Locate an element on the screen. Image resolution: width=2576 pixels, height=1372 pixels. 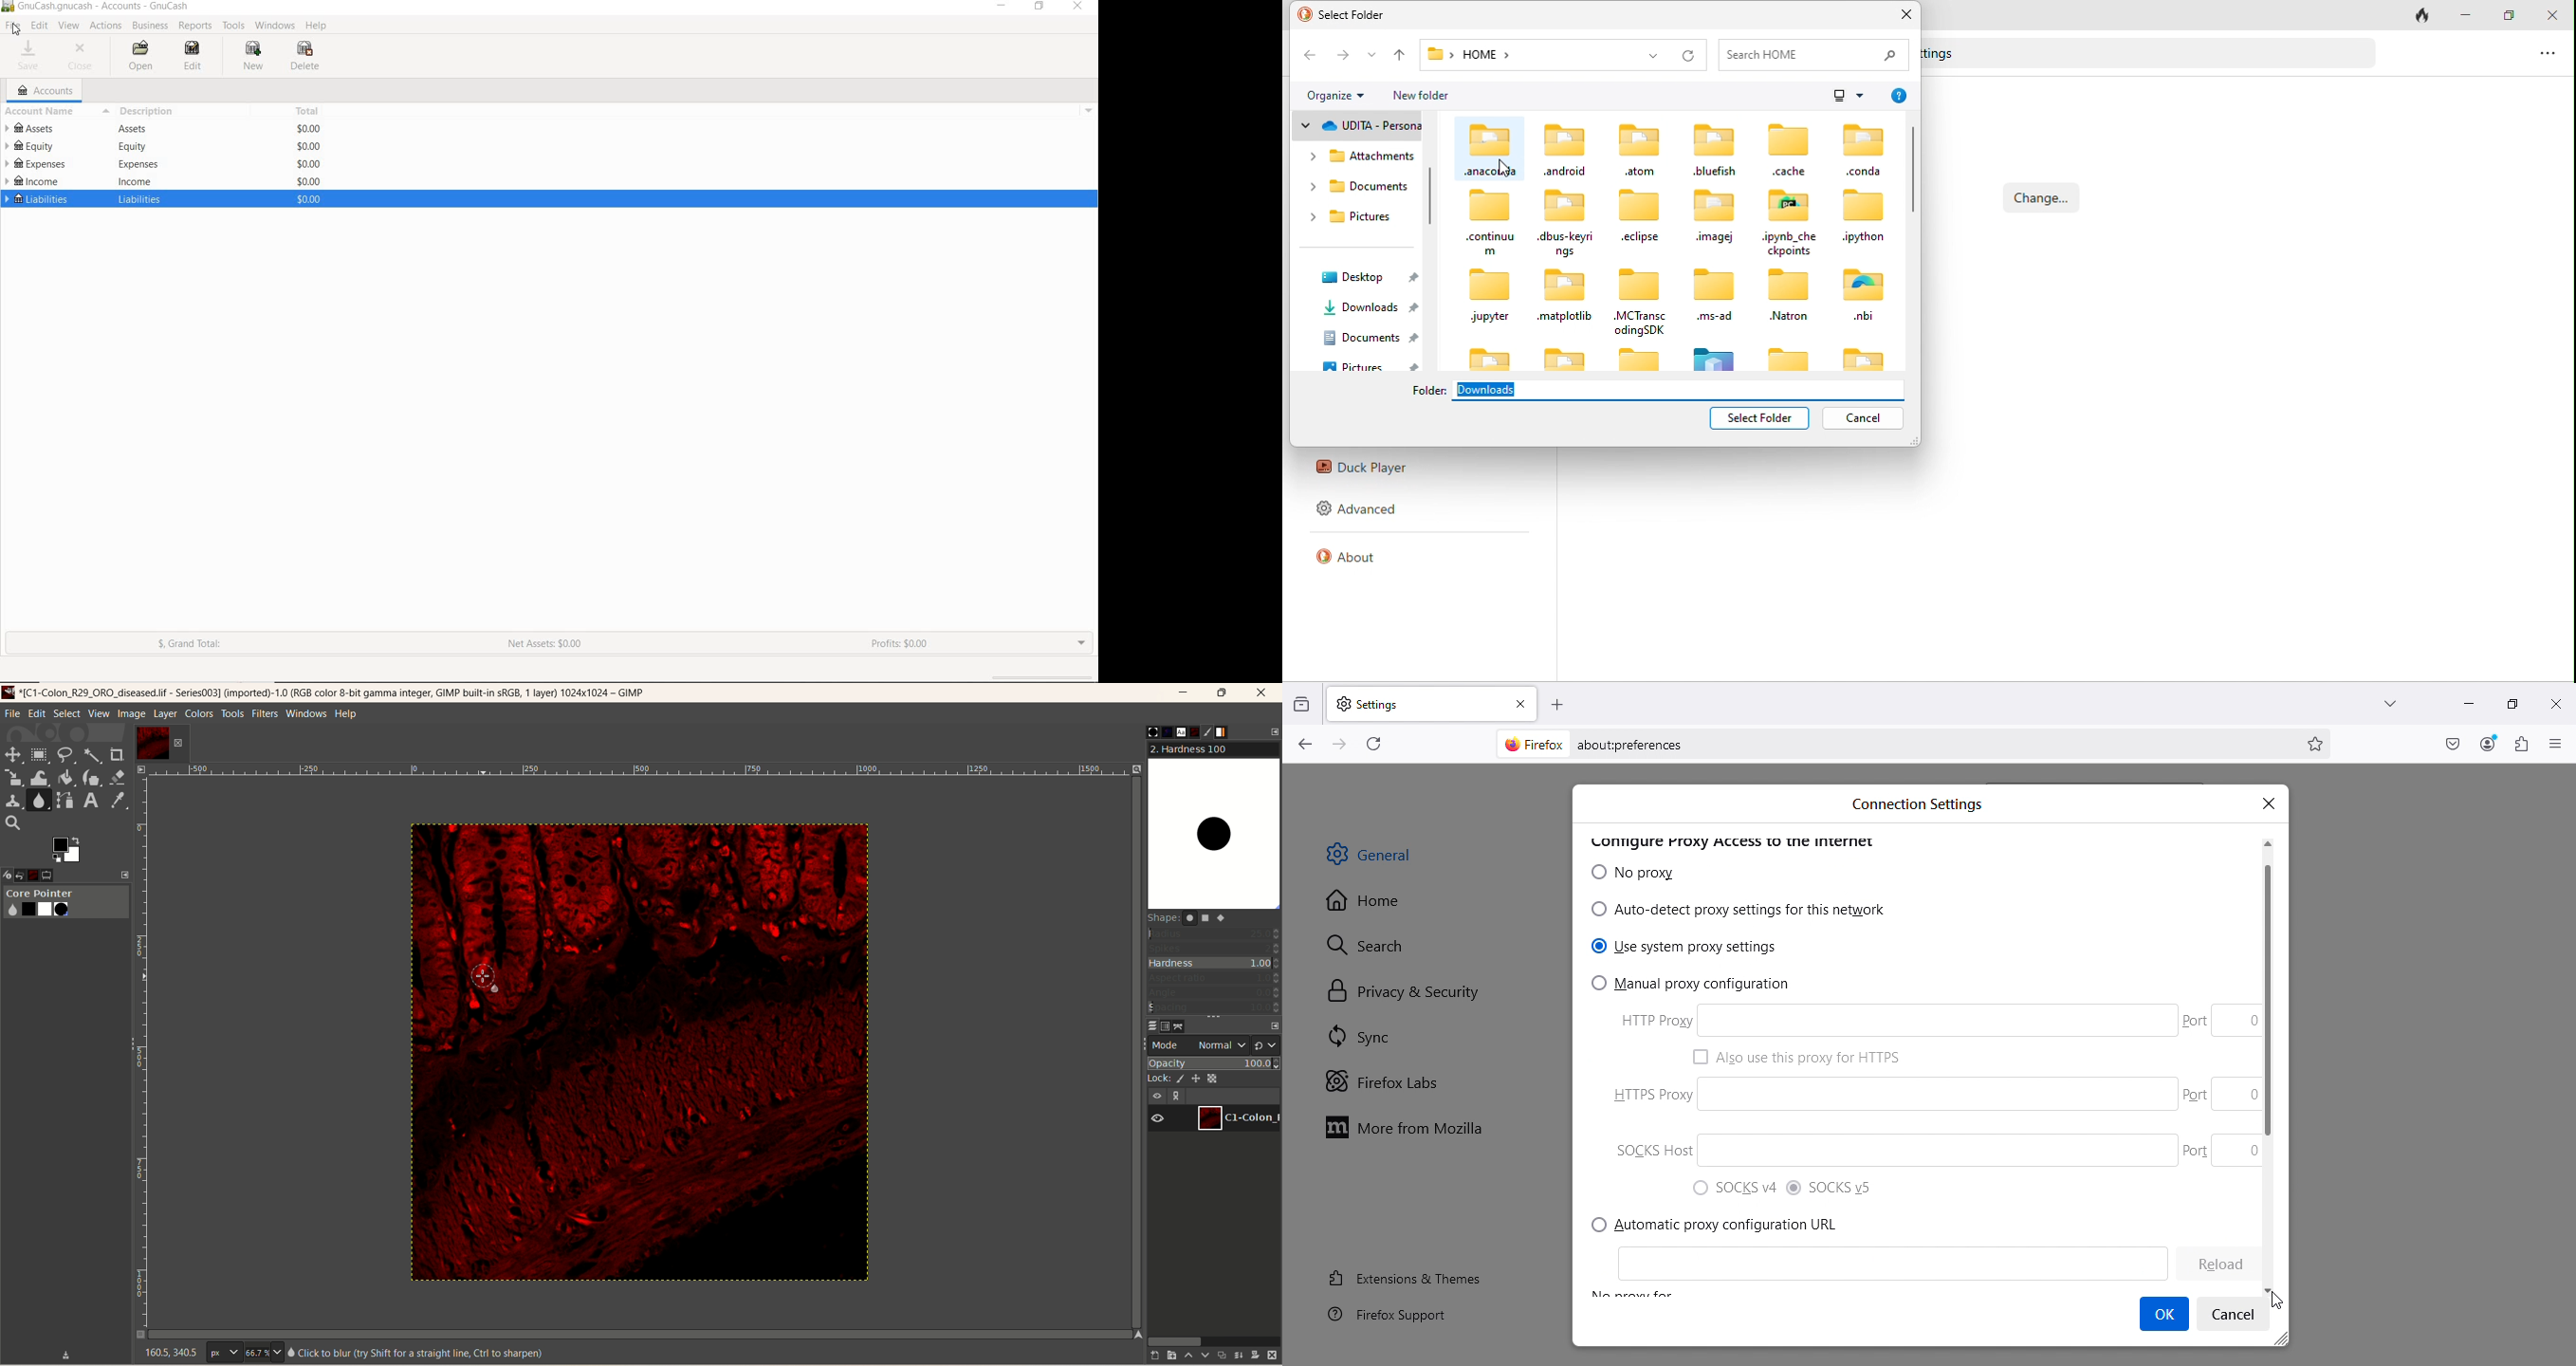
gradient is located at coordinates (1230, 732).